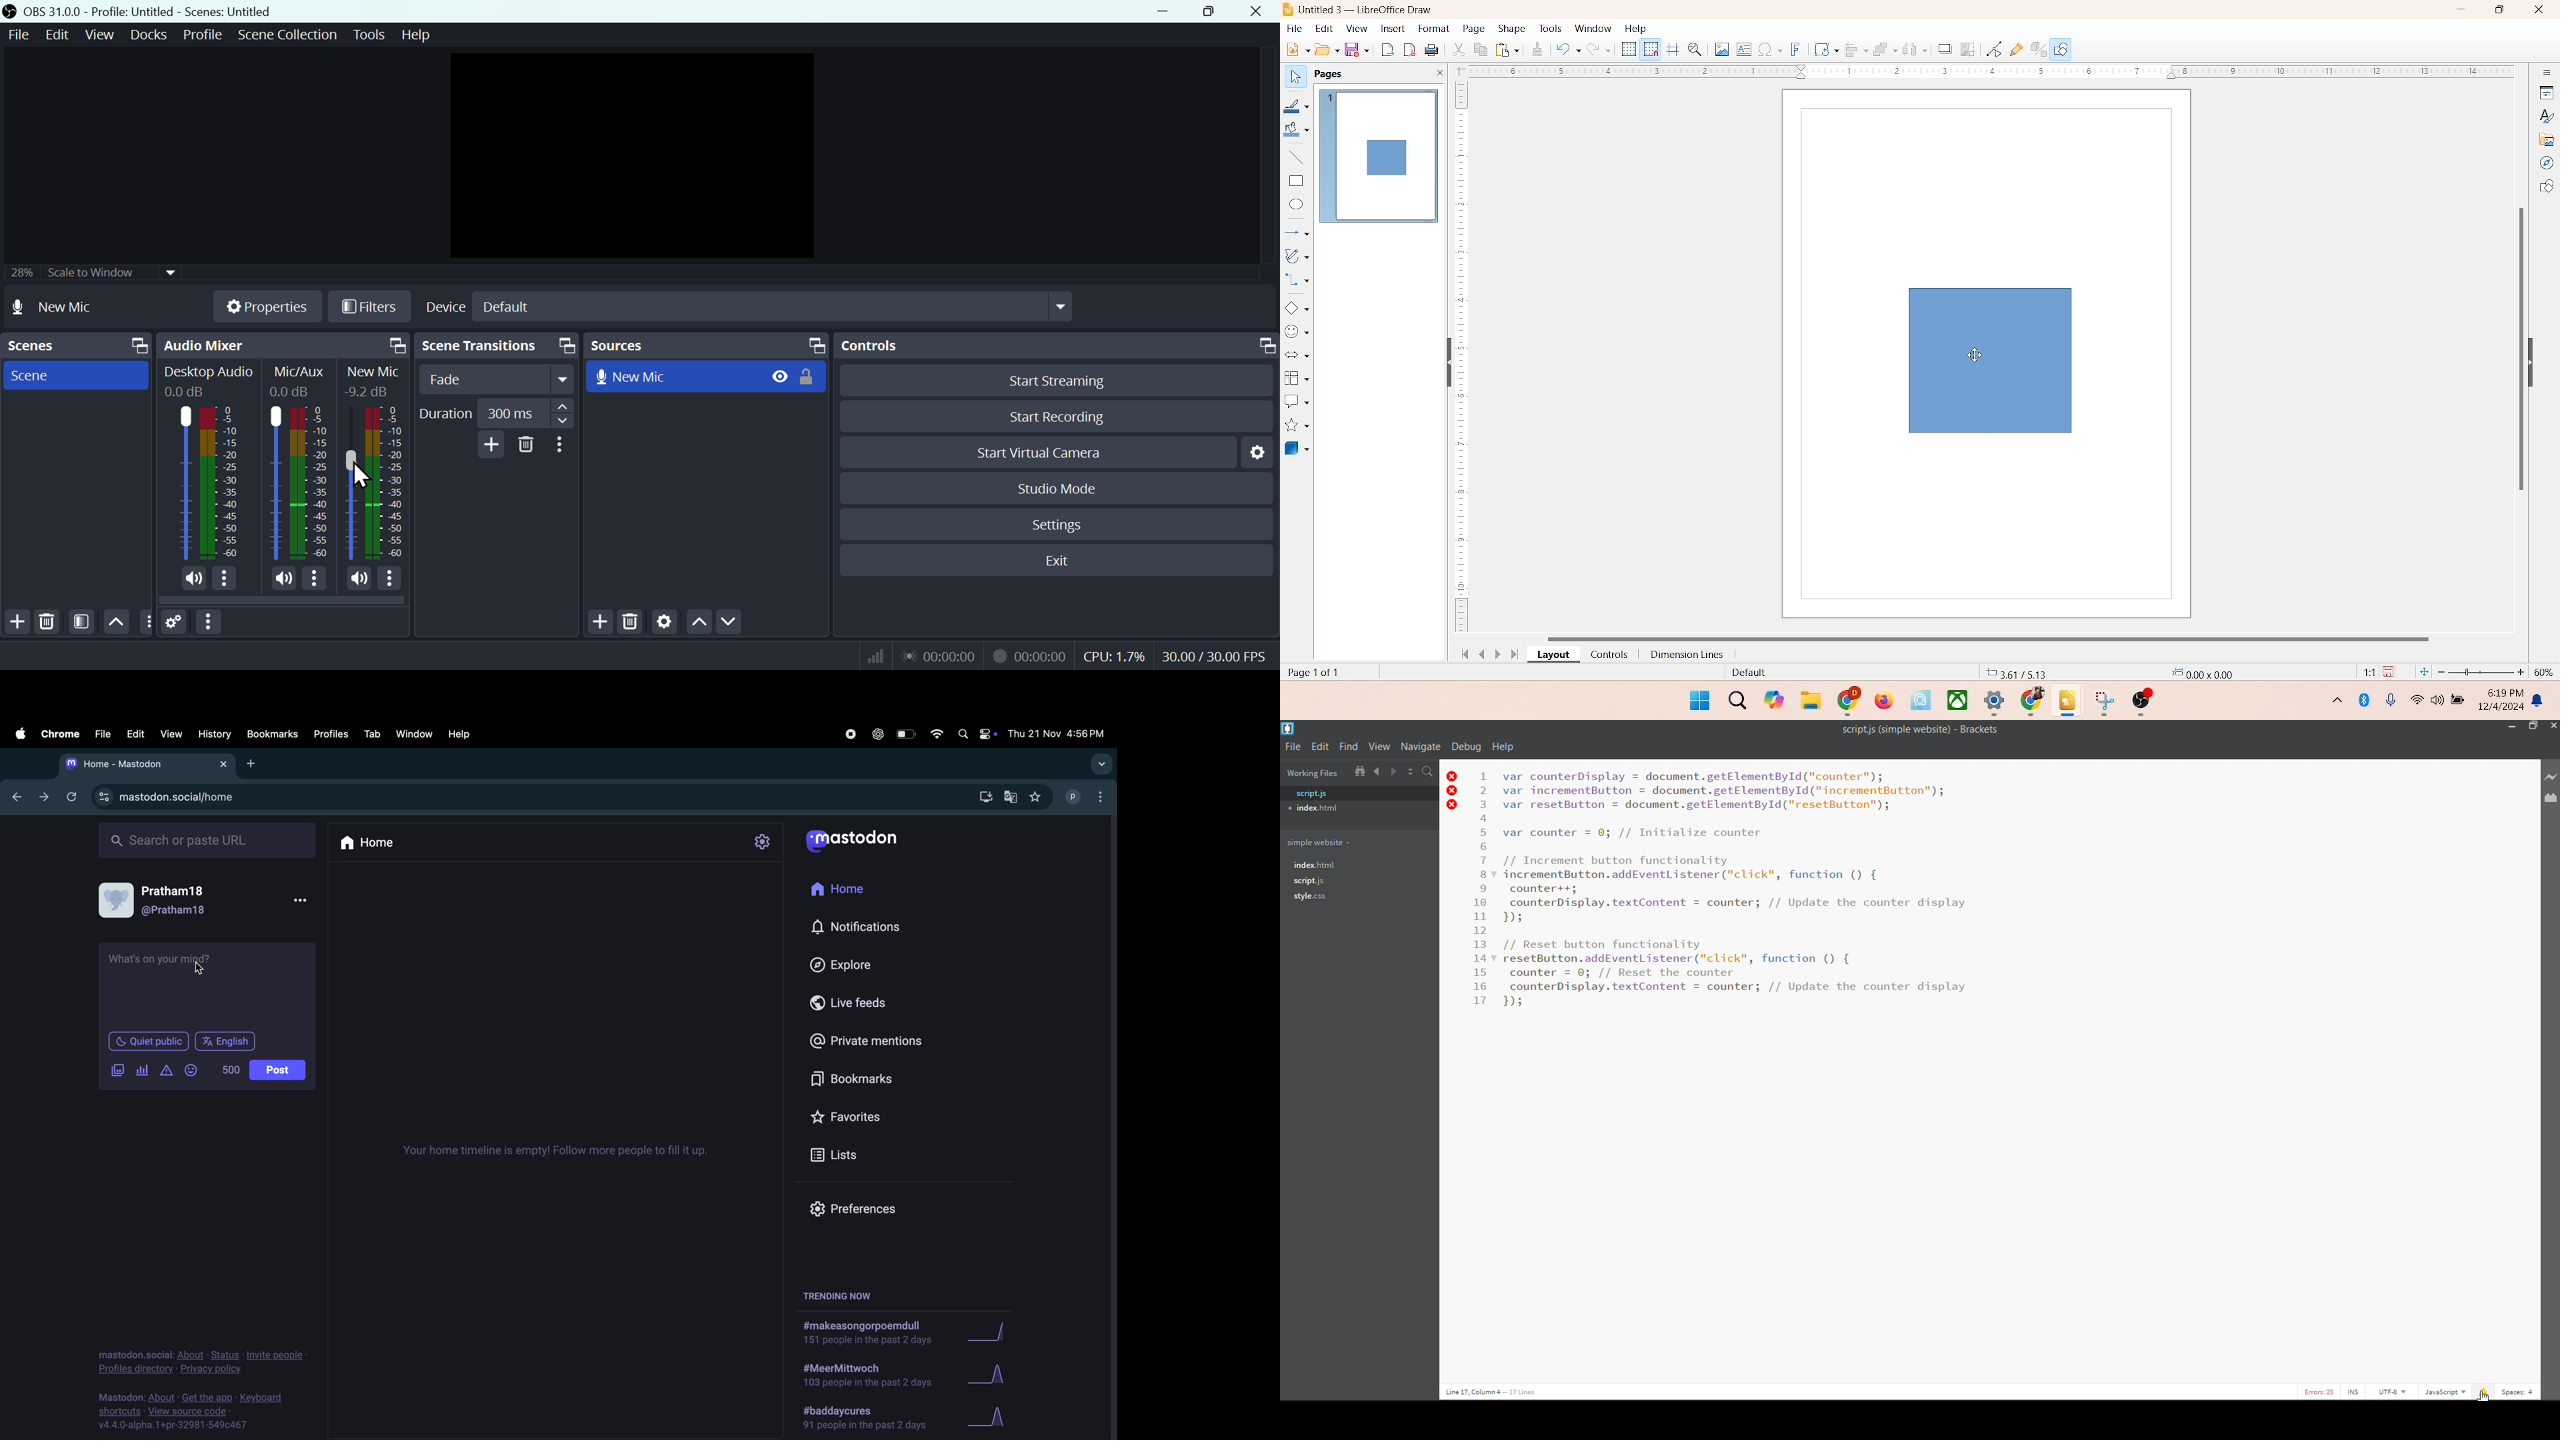 This screenshot has width=2576, height=1456. I want to click on error number, so click(2323, 1391).